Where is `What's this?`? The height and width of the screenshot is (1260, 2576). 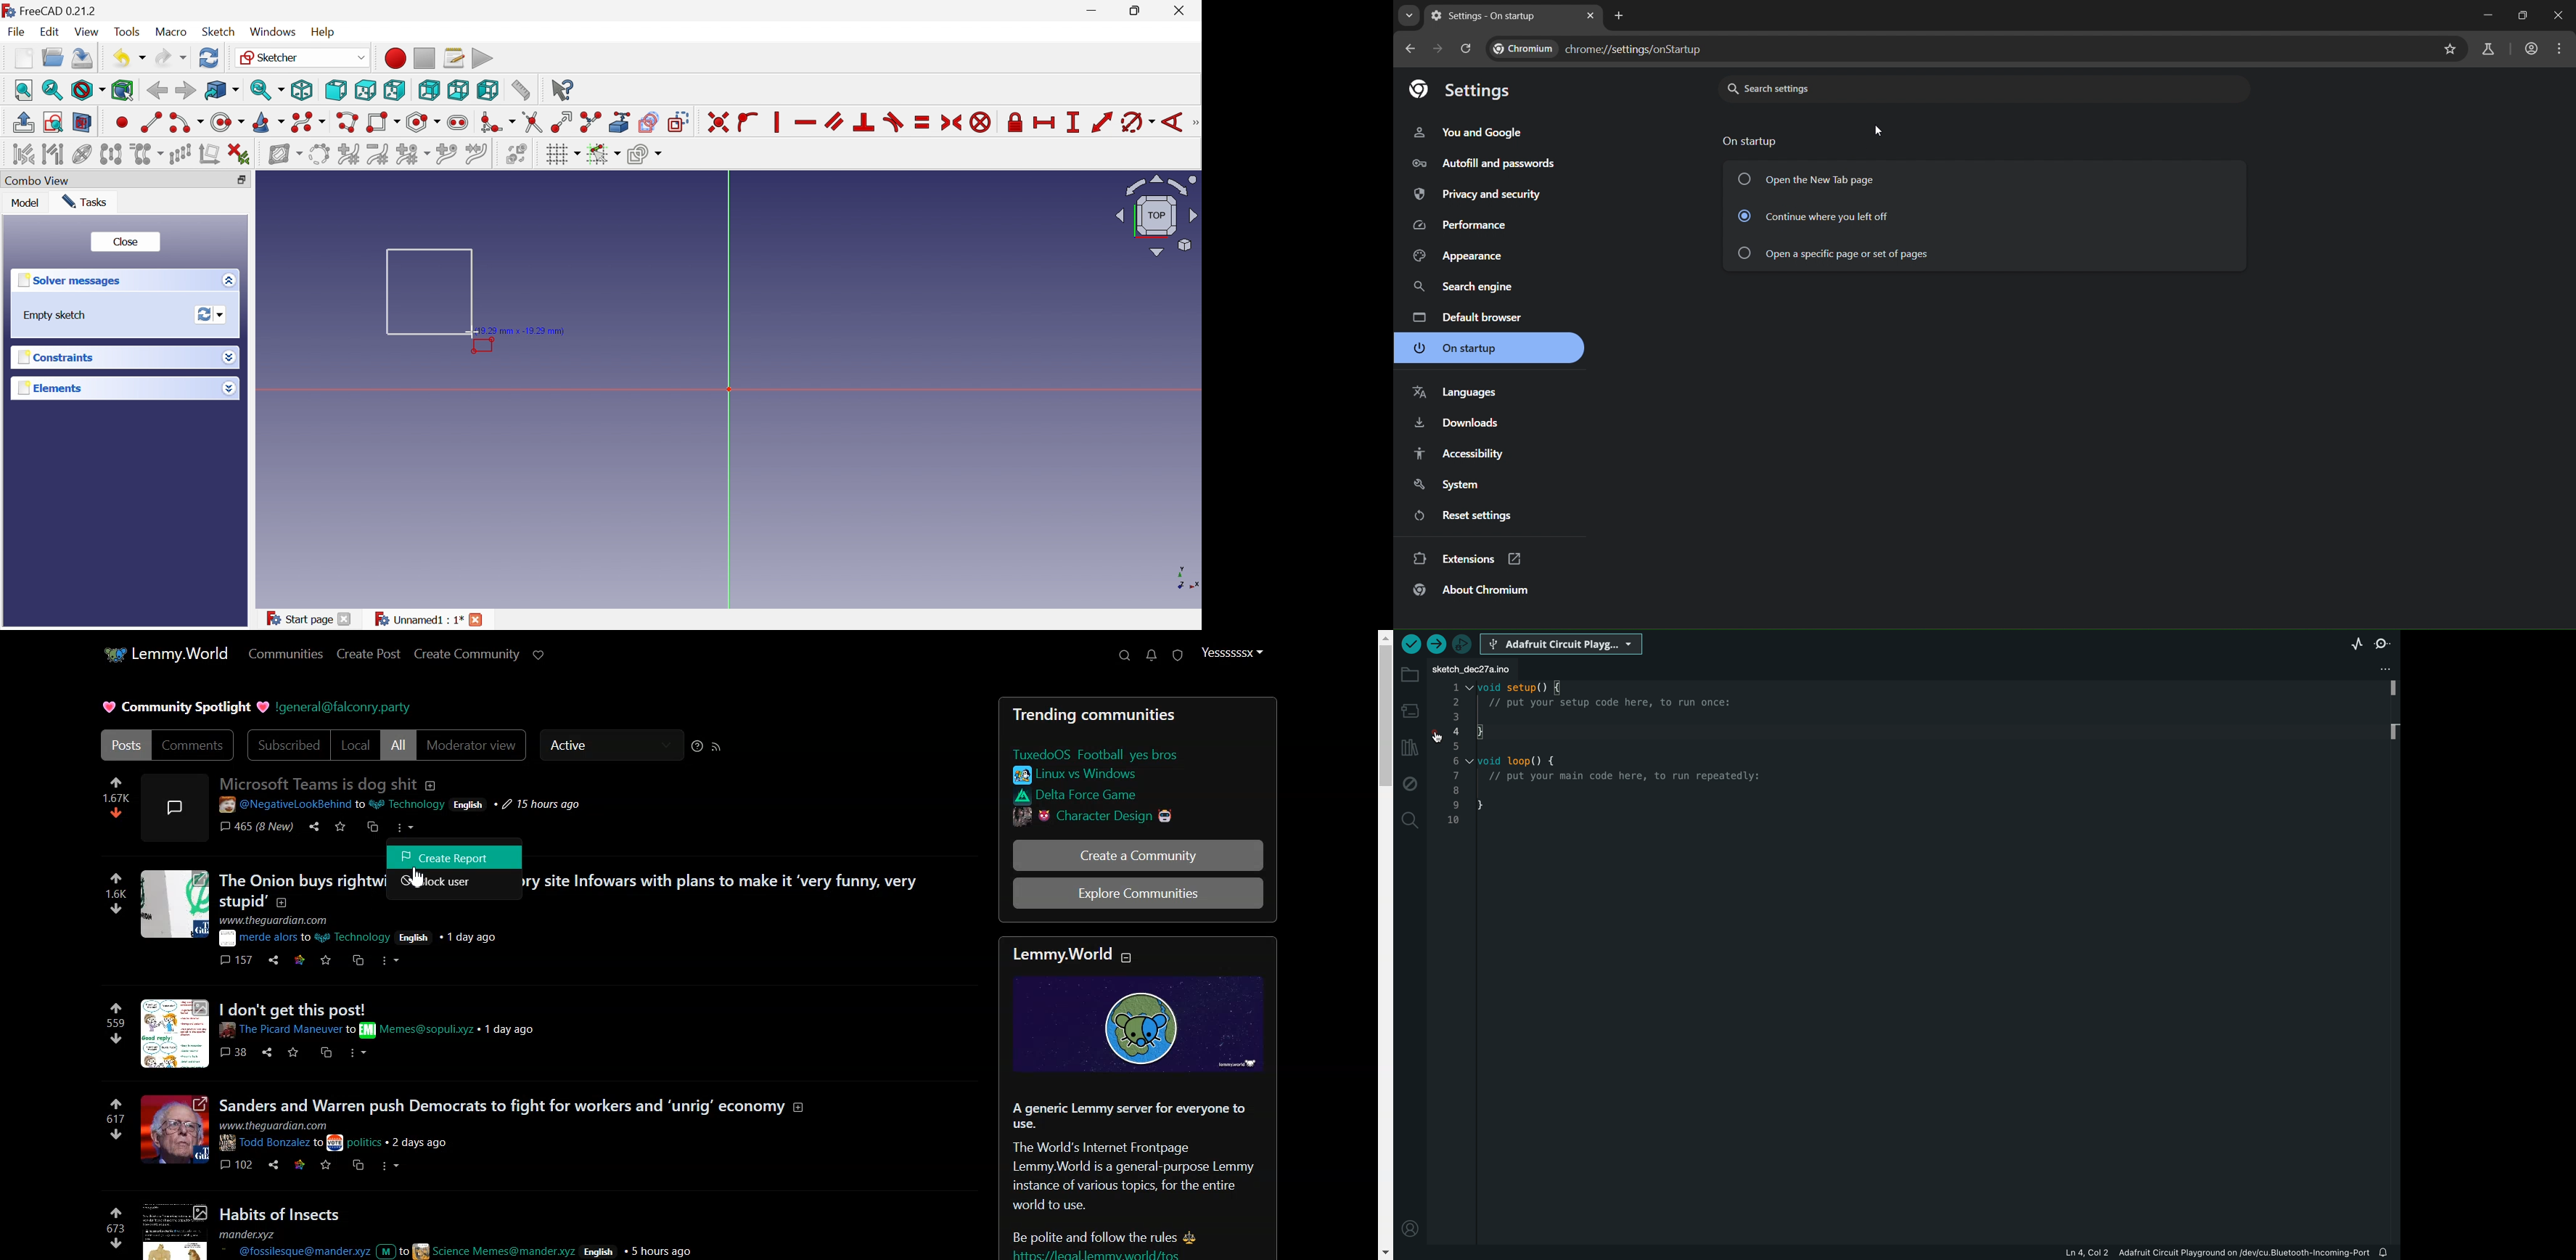 What's this? is located at coordinates (562, 90).